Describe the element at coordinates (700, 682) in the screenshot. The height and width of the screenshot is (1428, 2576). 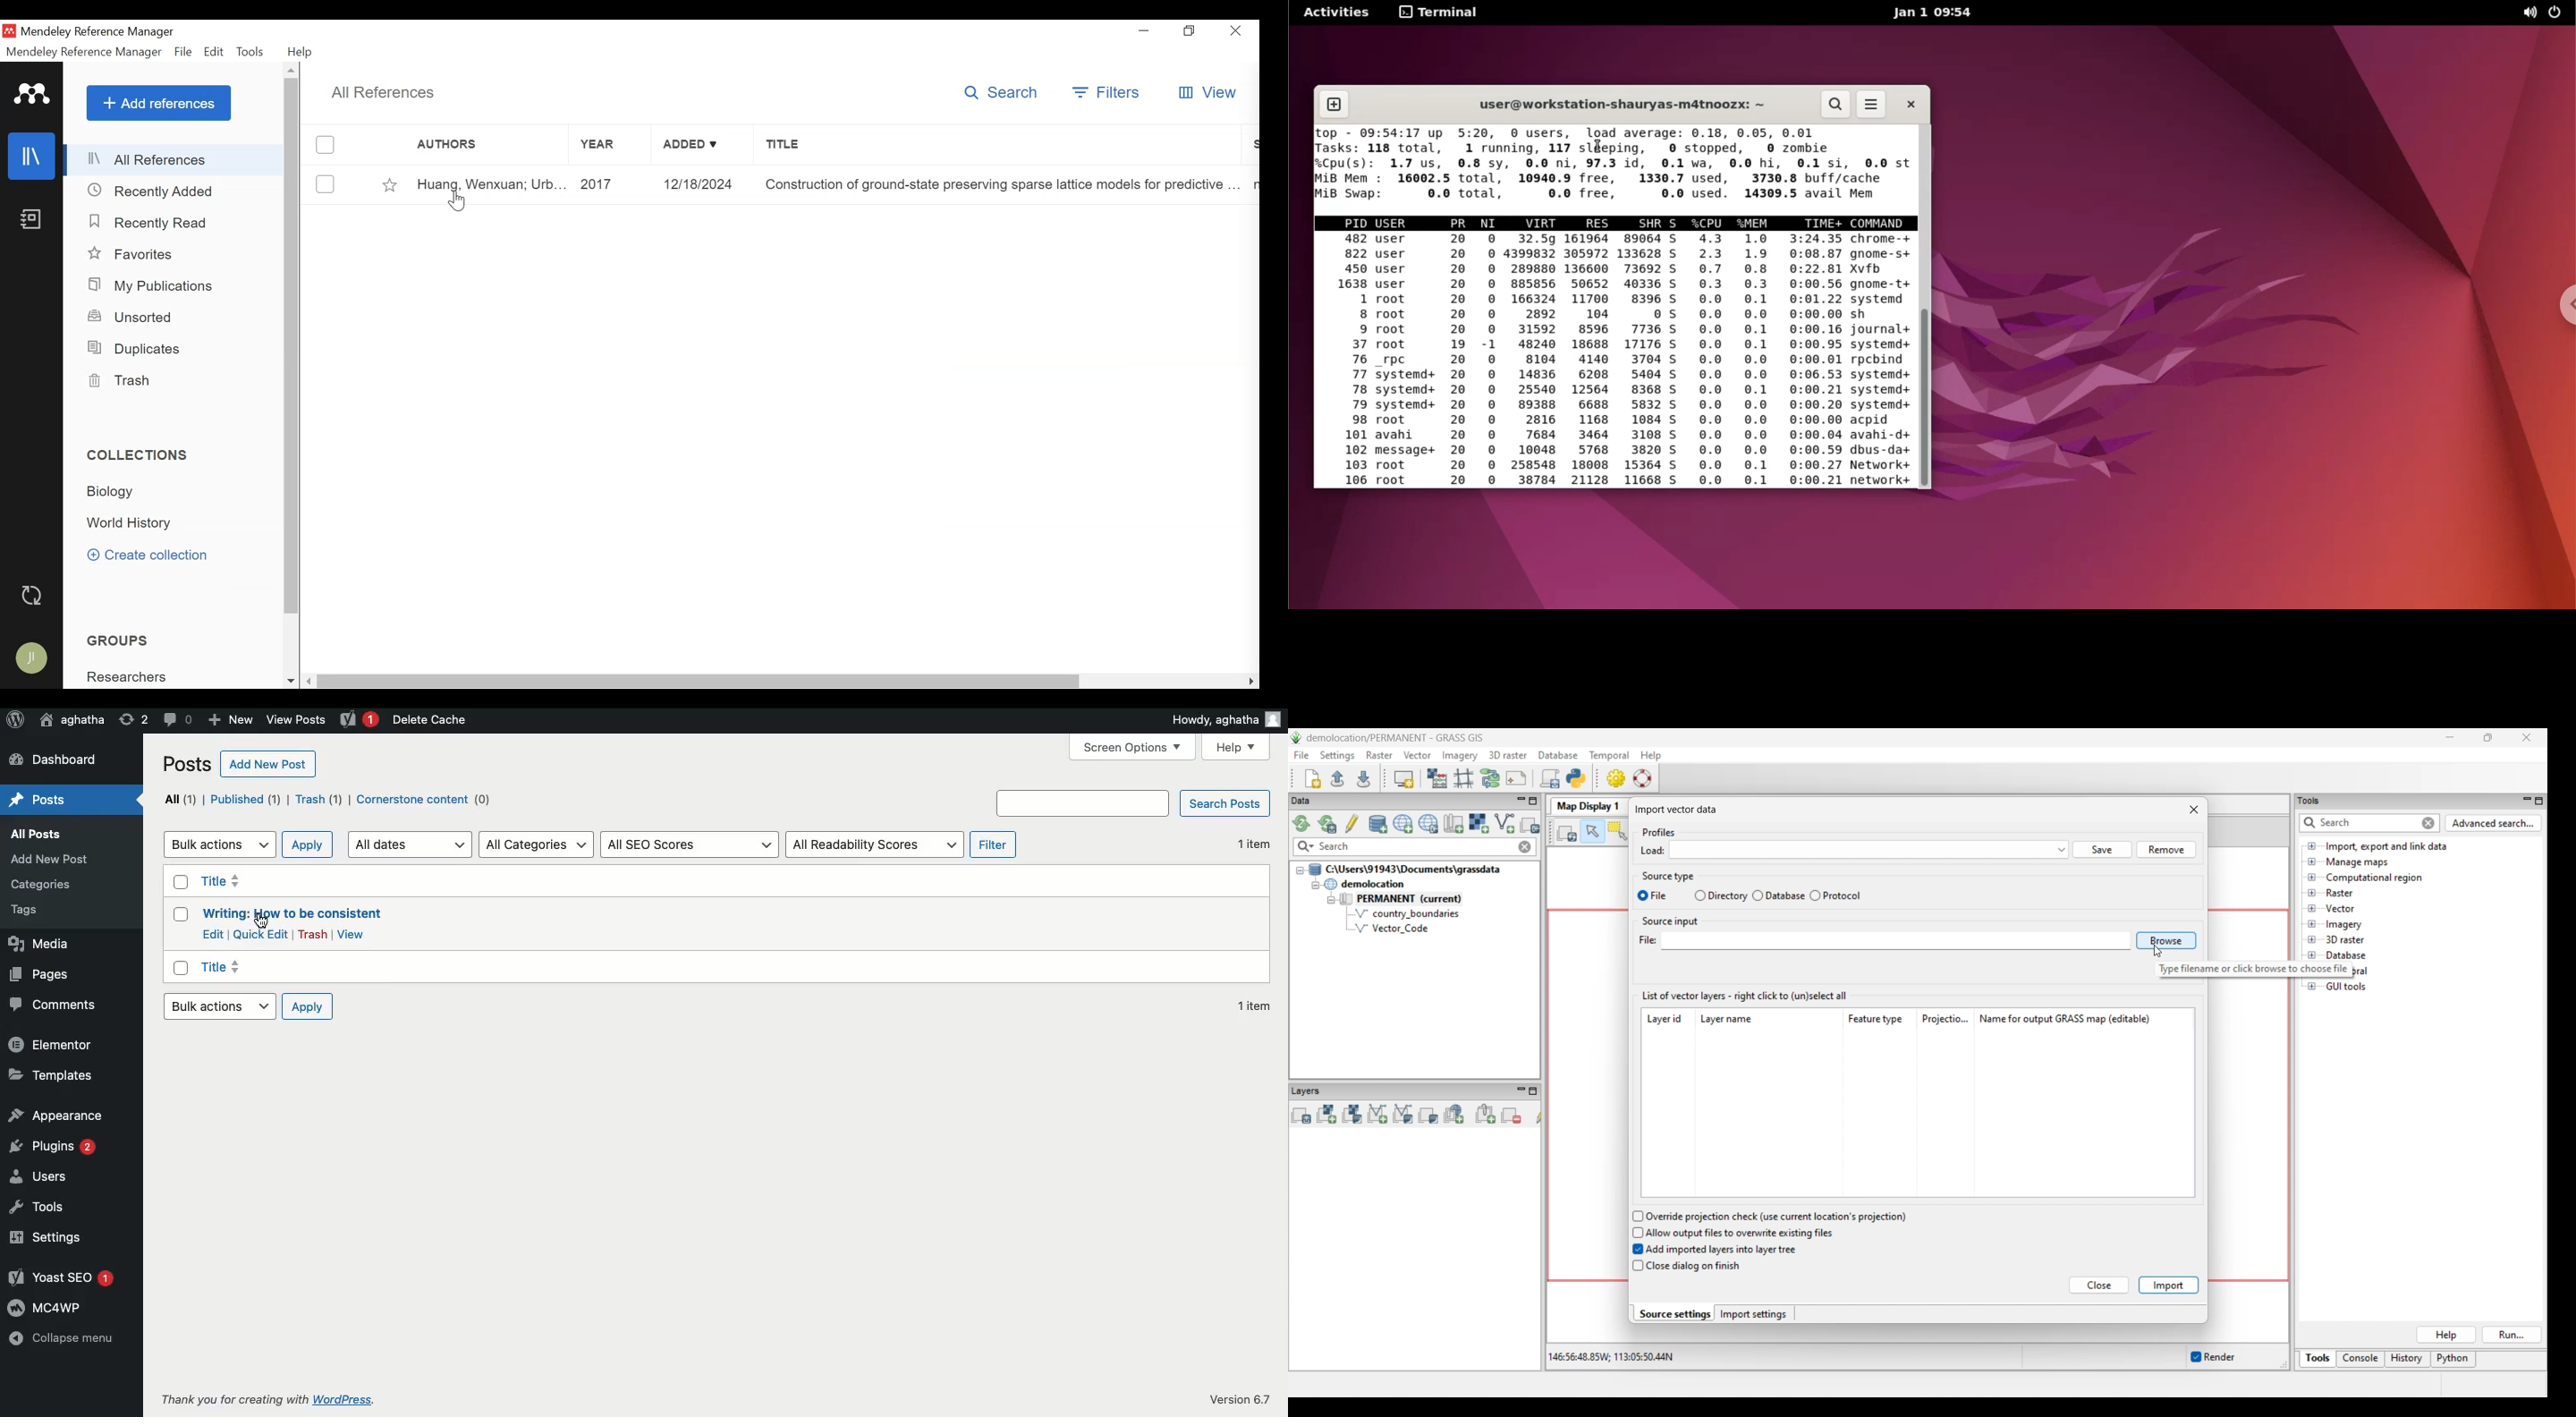
I see `Horizontal Scroll bar` at that location.